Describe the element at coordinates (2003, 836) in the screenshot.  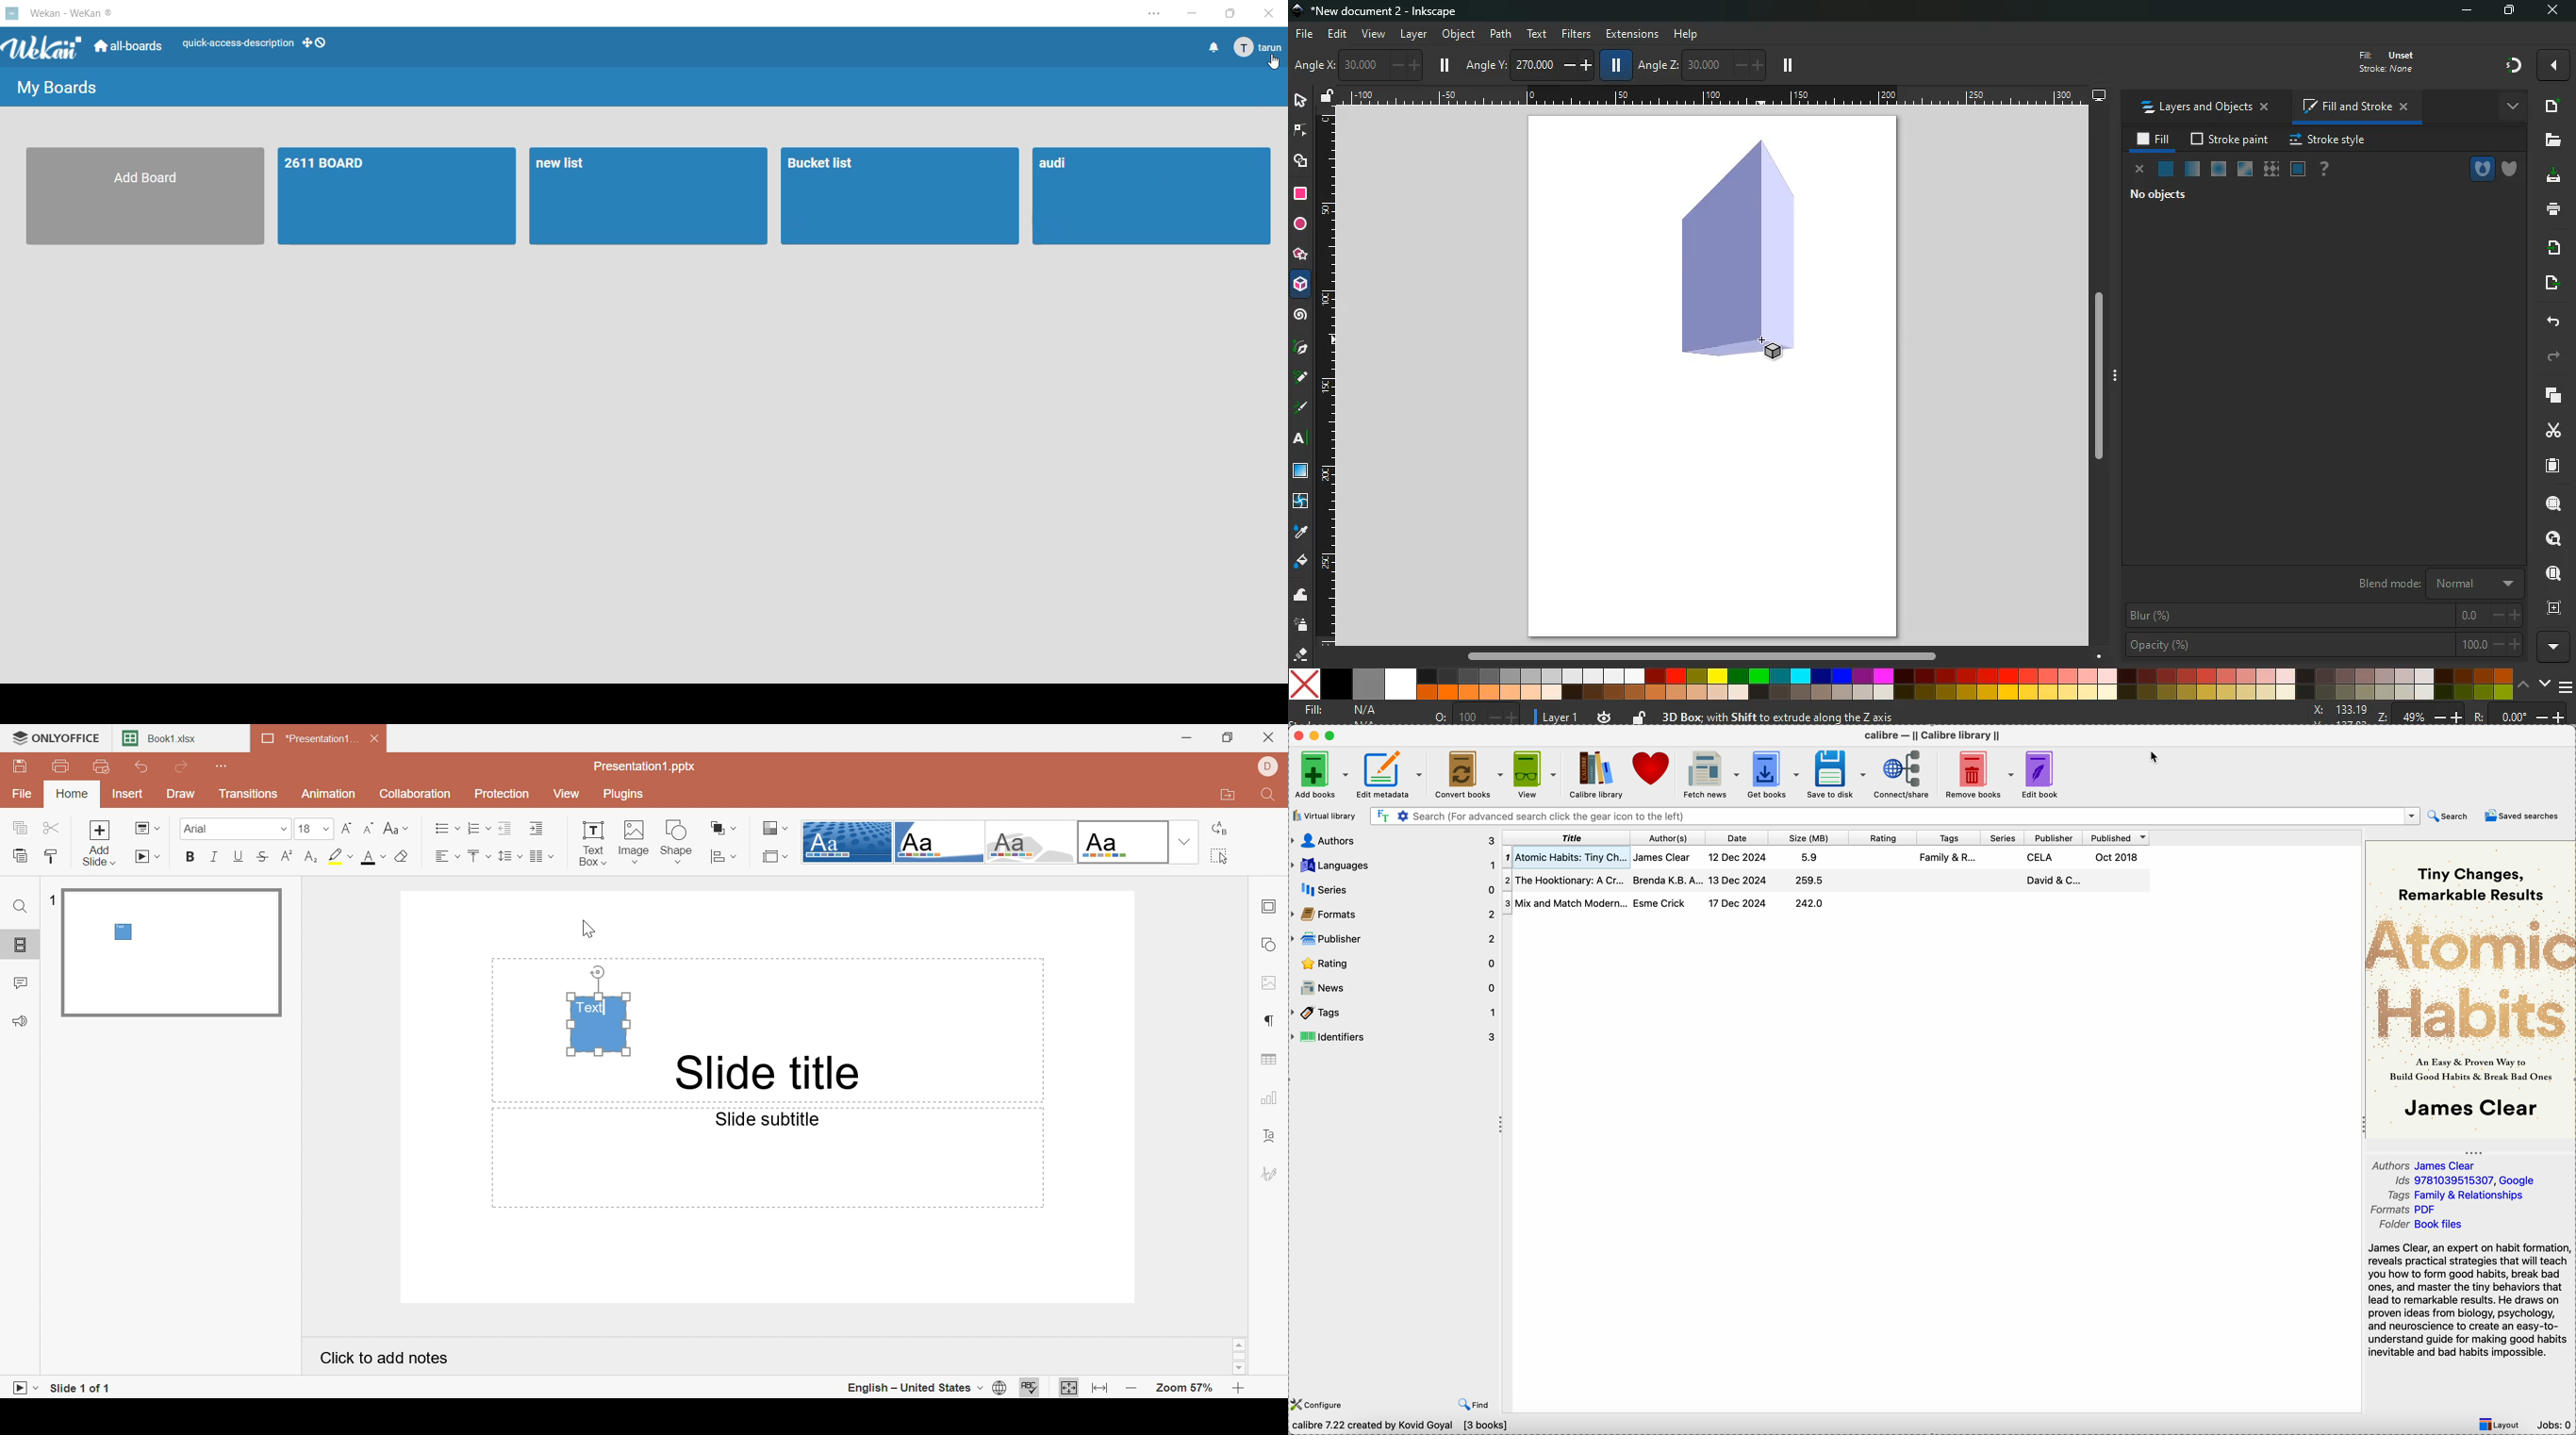
I see `series` at that location.